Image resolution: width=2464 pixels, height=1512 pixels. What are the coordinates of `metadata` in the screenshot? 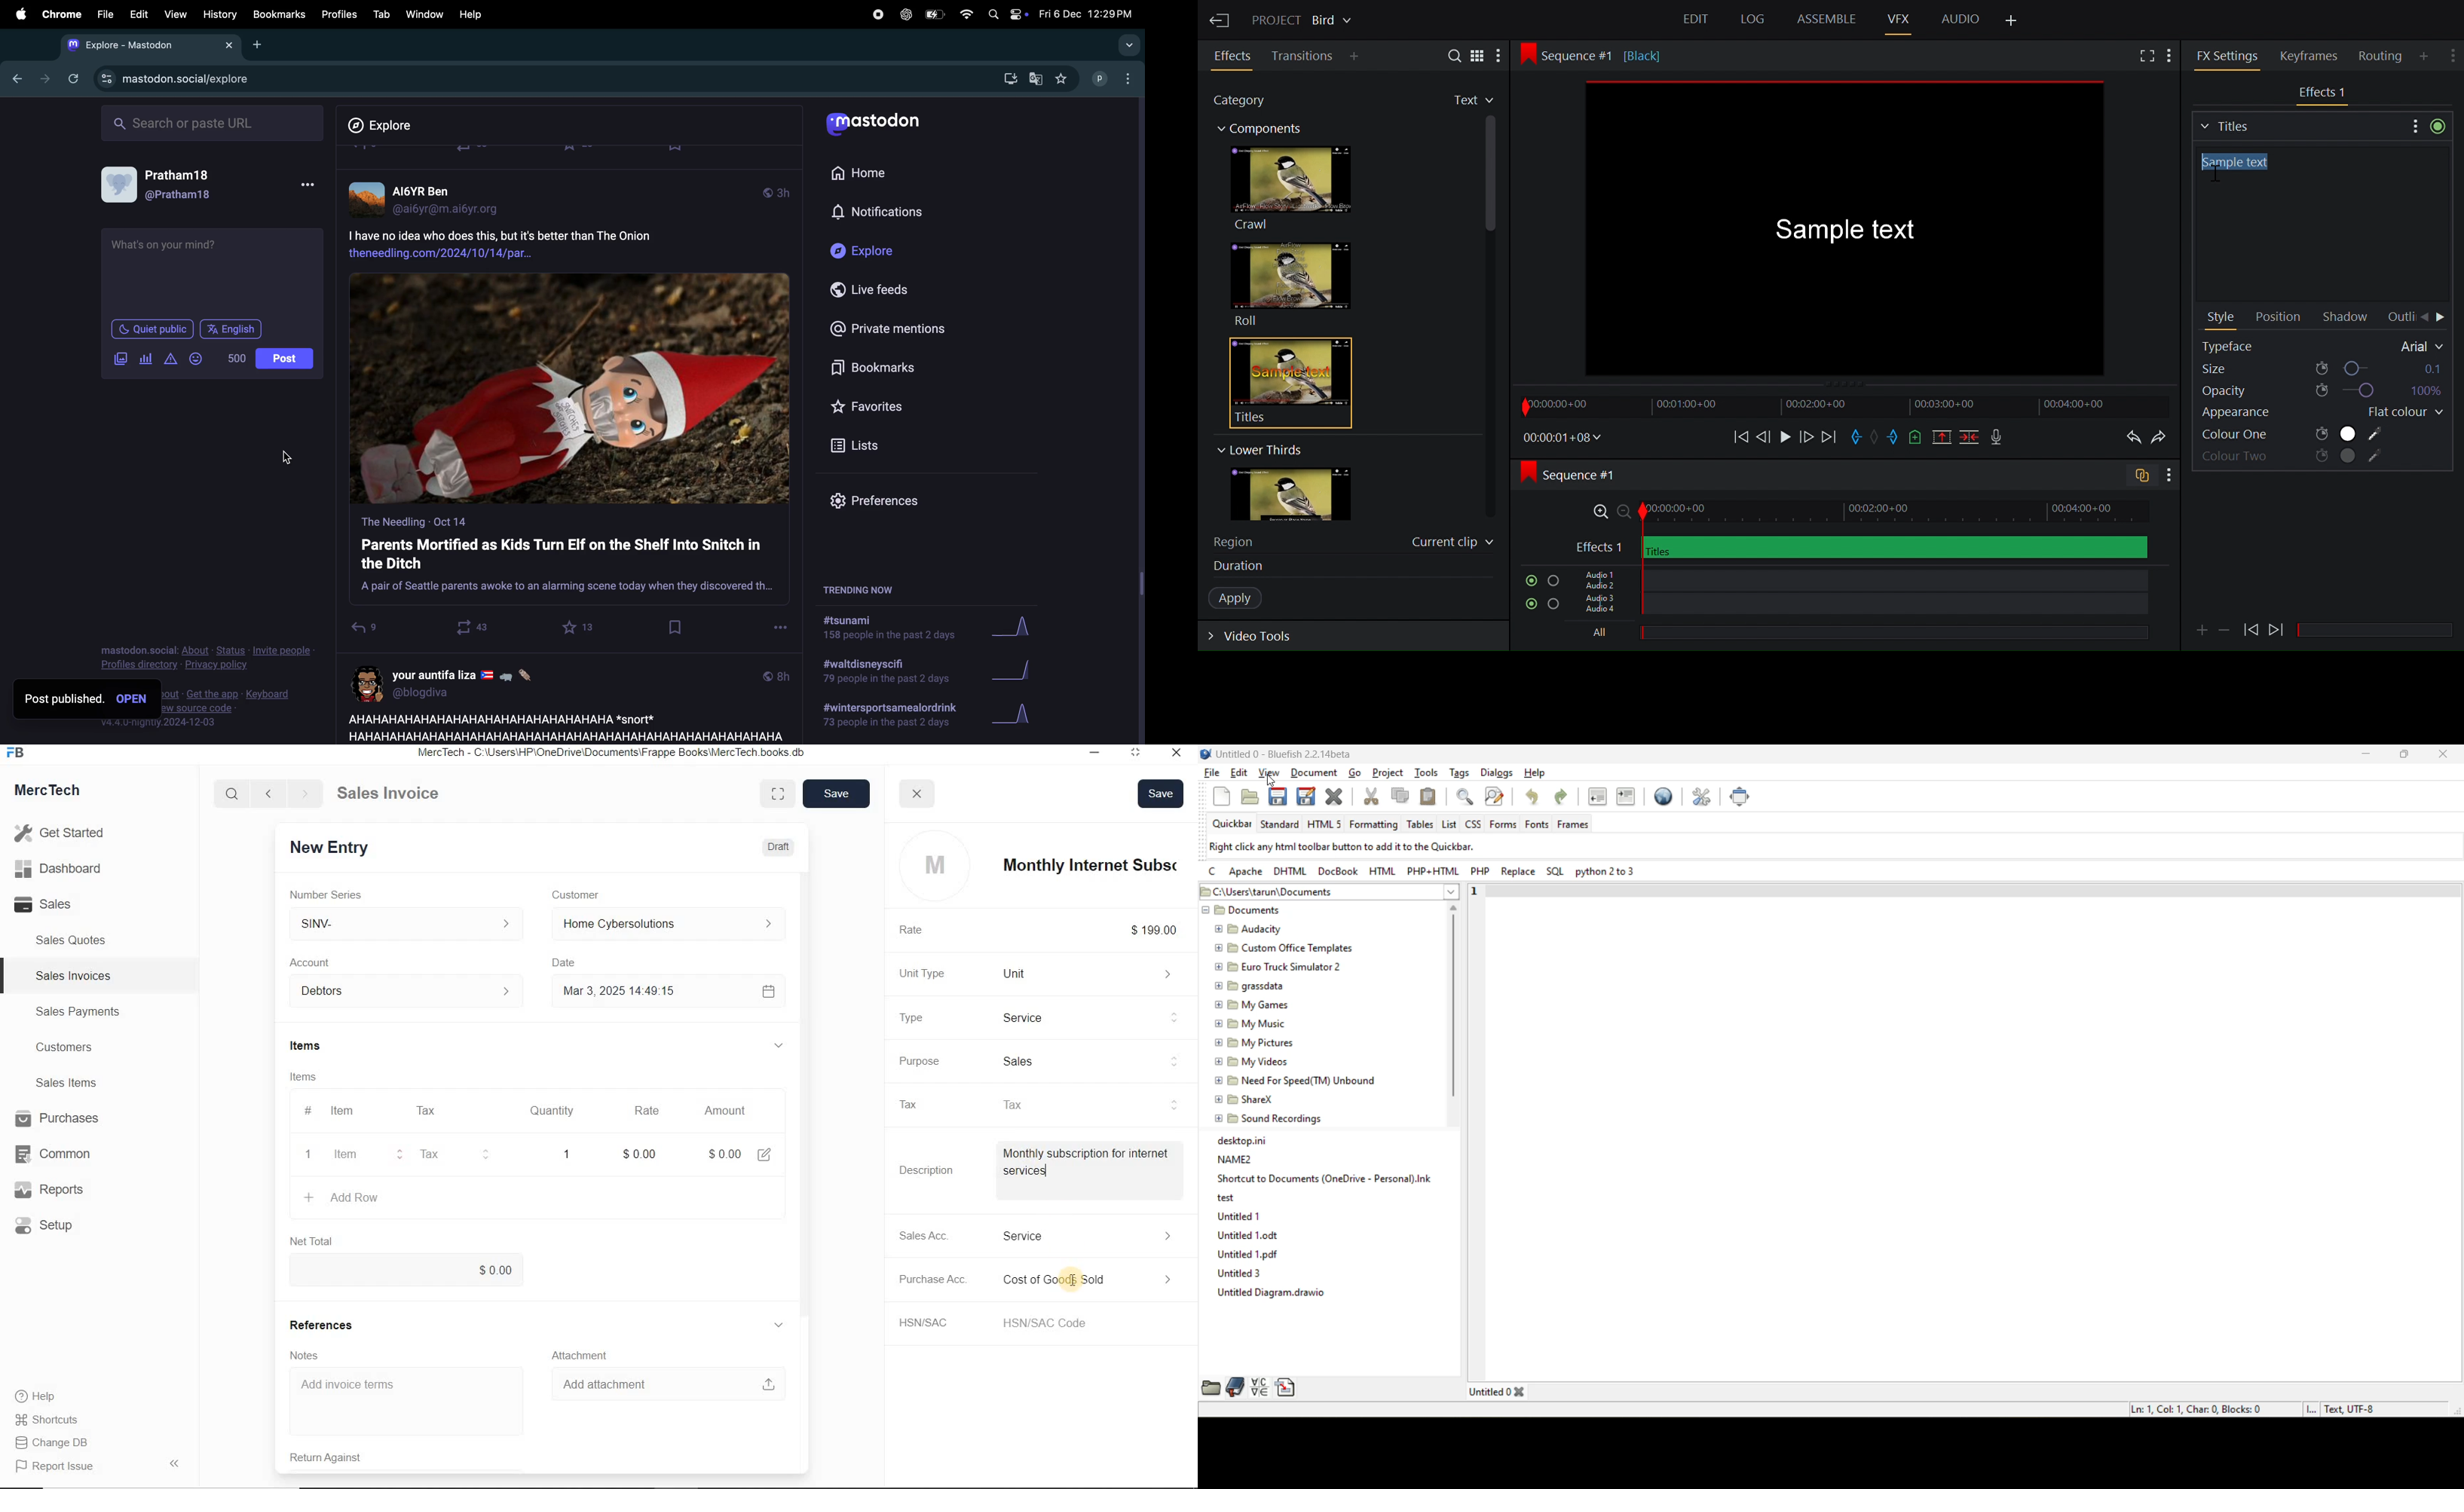 It's located at (2255, 1408).